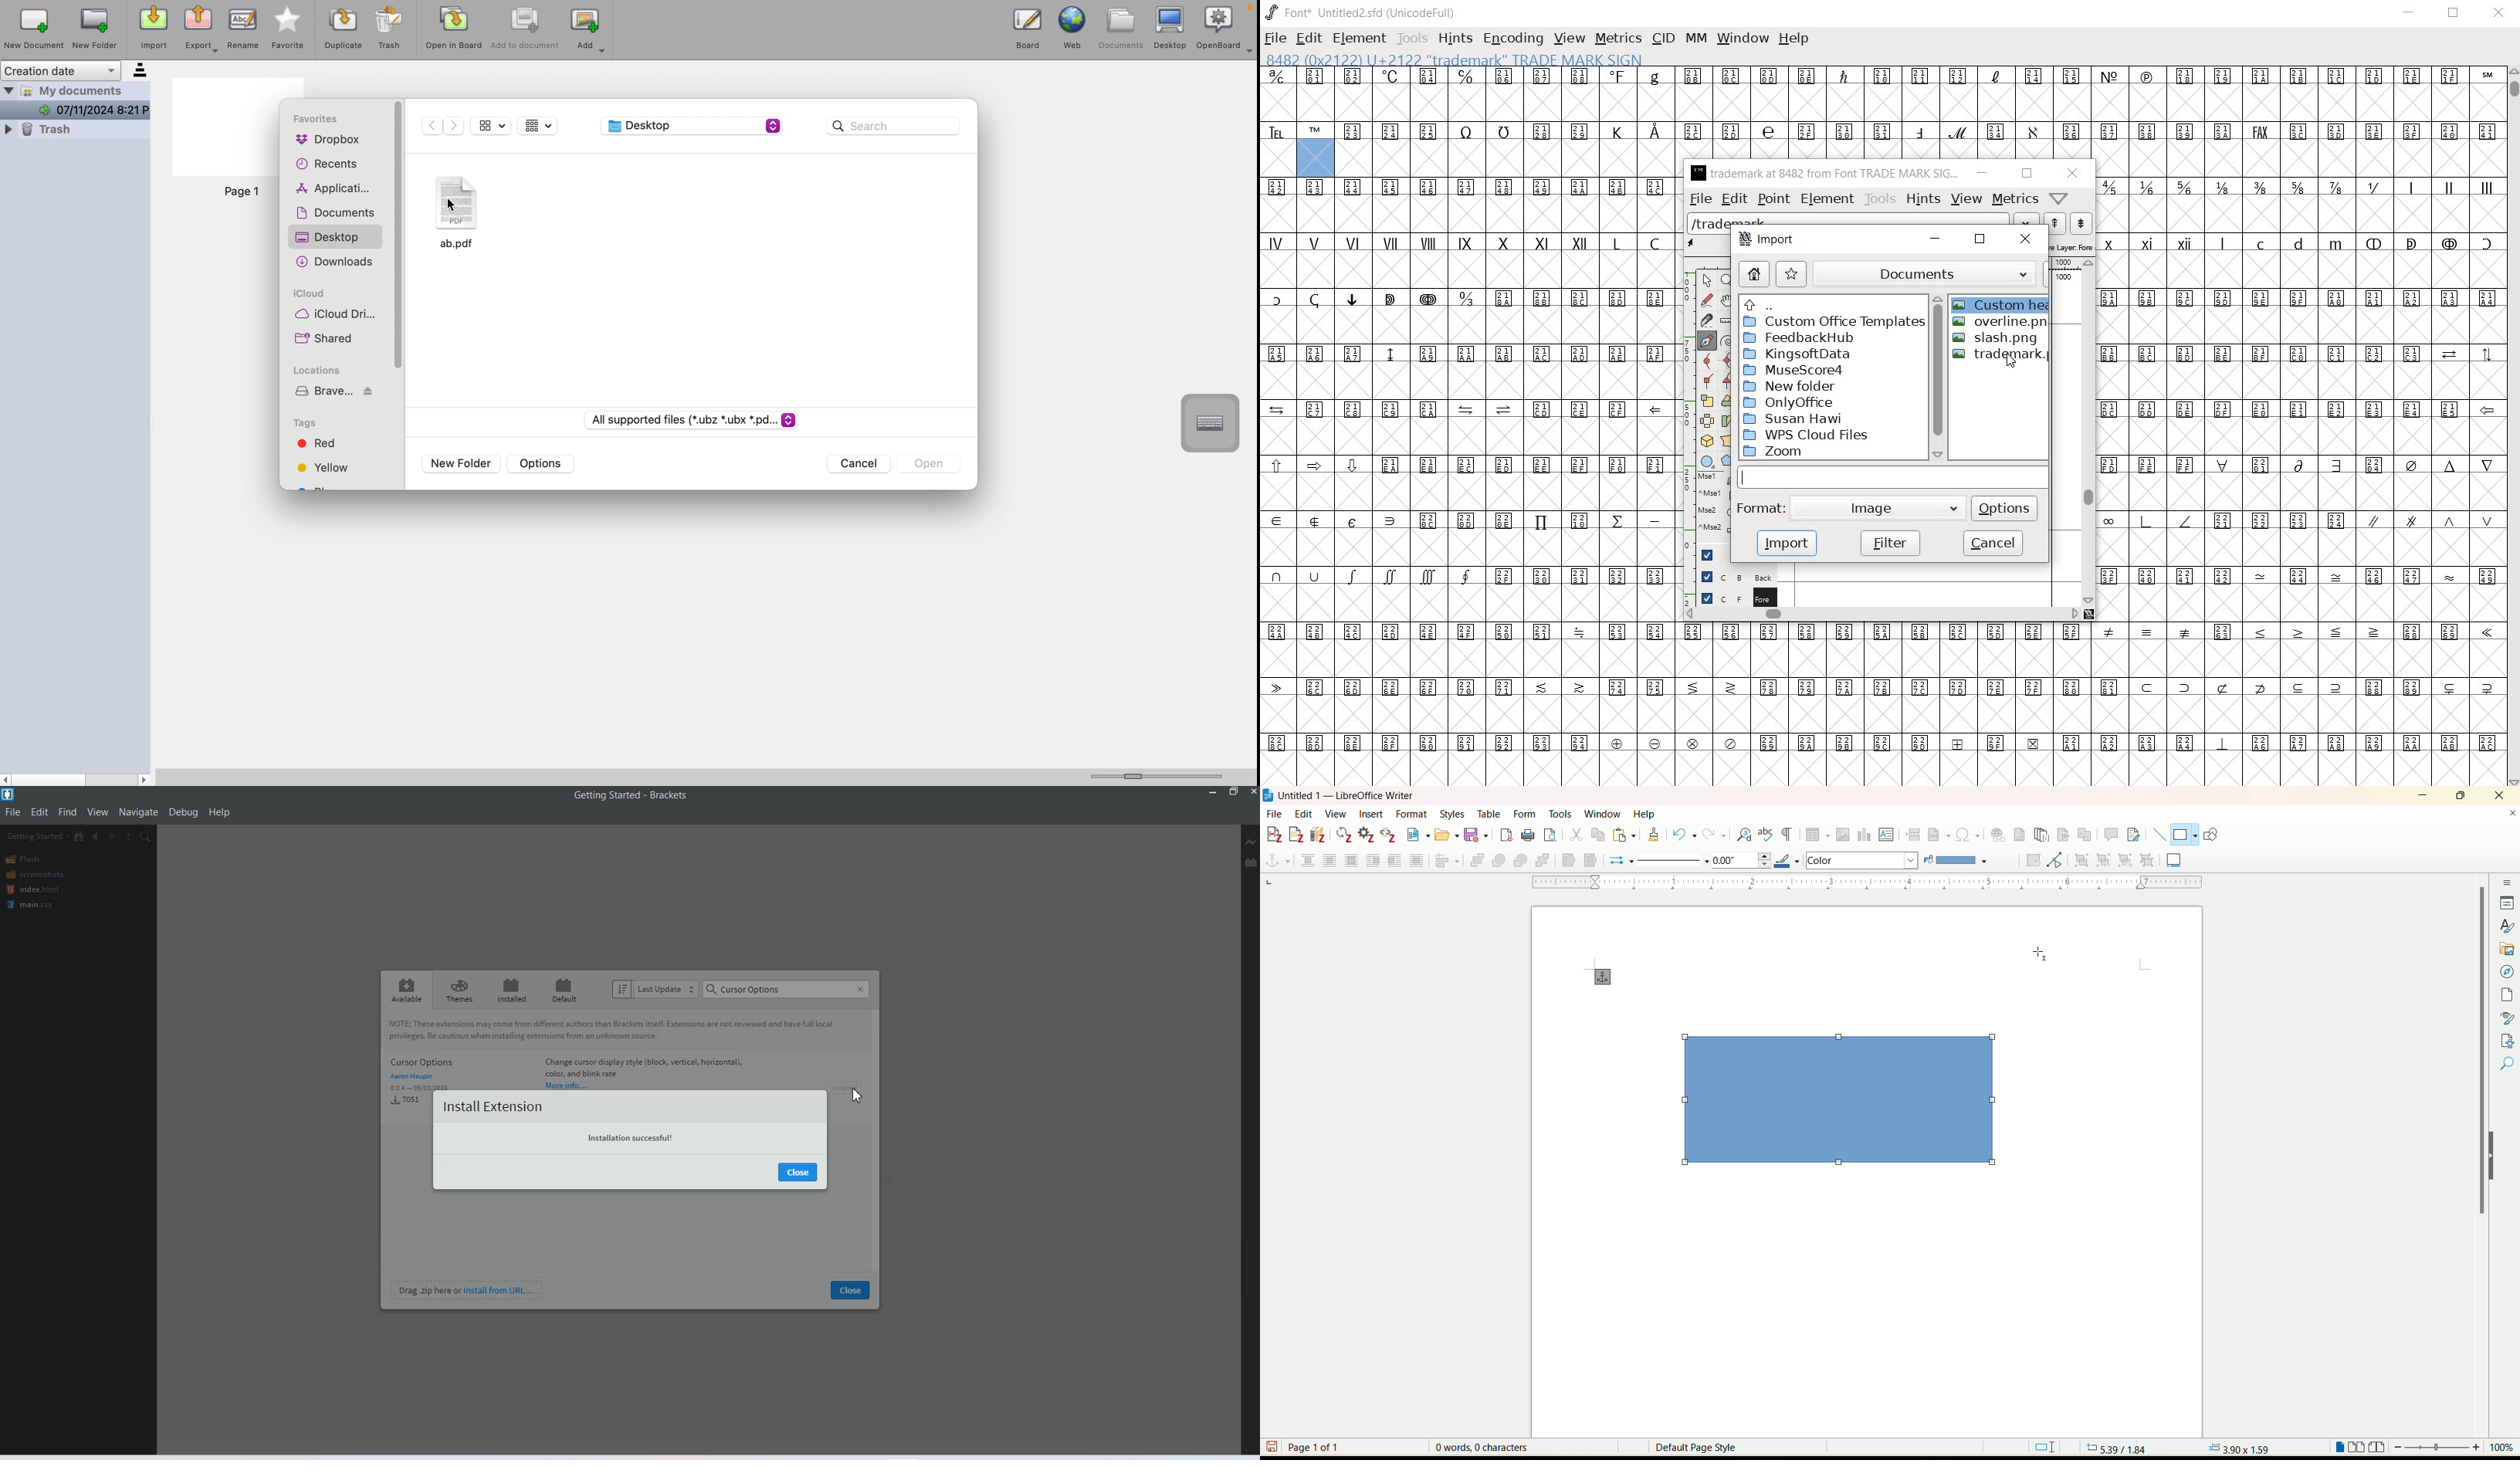  Describe the element at coordinates (2065, 835) in the screenshot. I see `insert bookmark` at that location.